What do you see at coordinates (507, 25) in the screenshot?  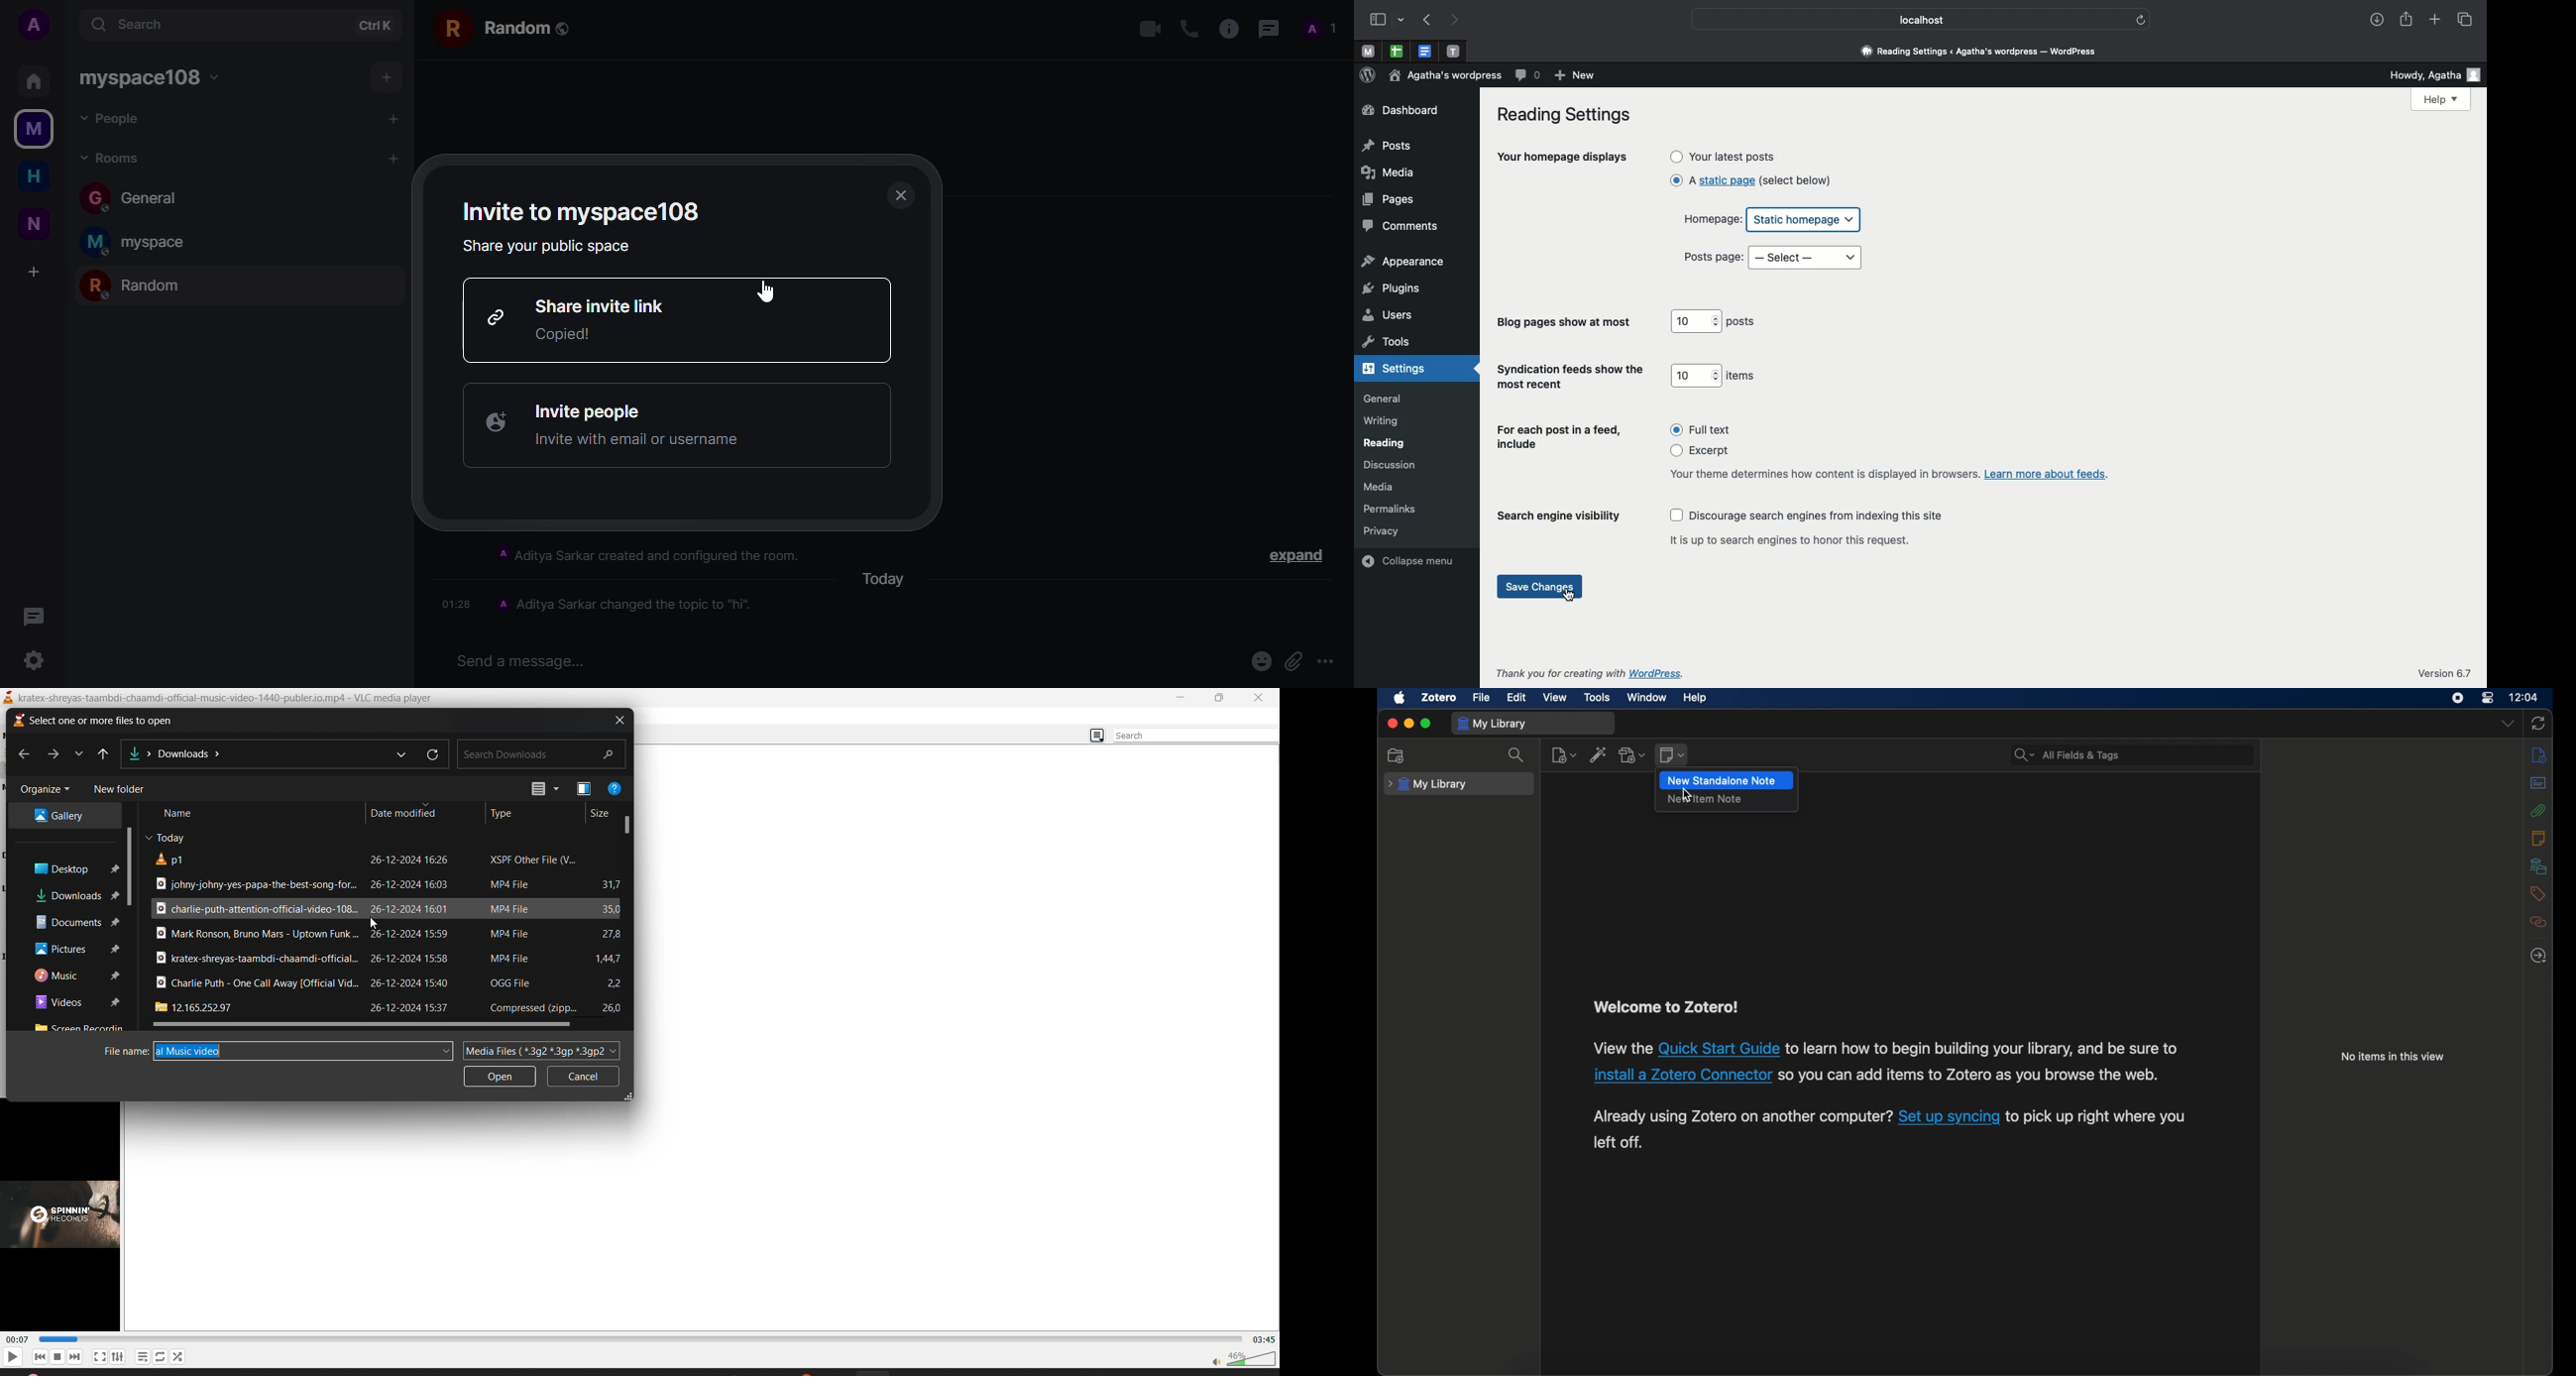 I see `random` at bounding box center [507, 25].